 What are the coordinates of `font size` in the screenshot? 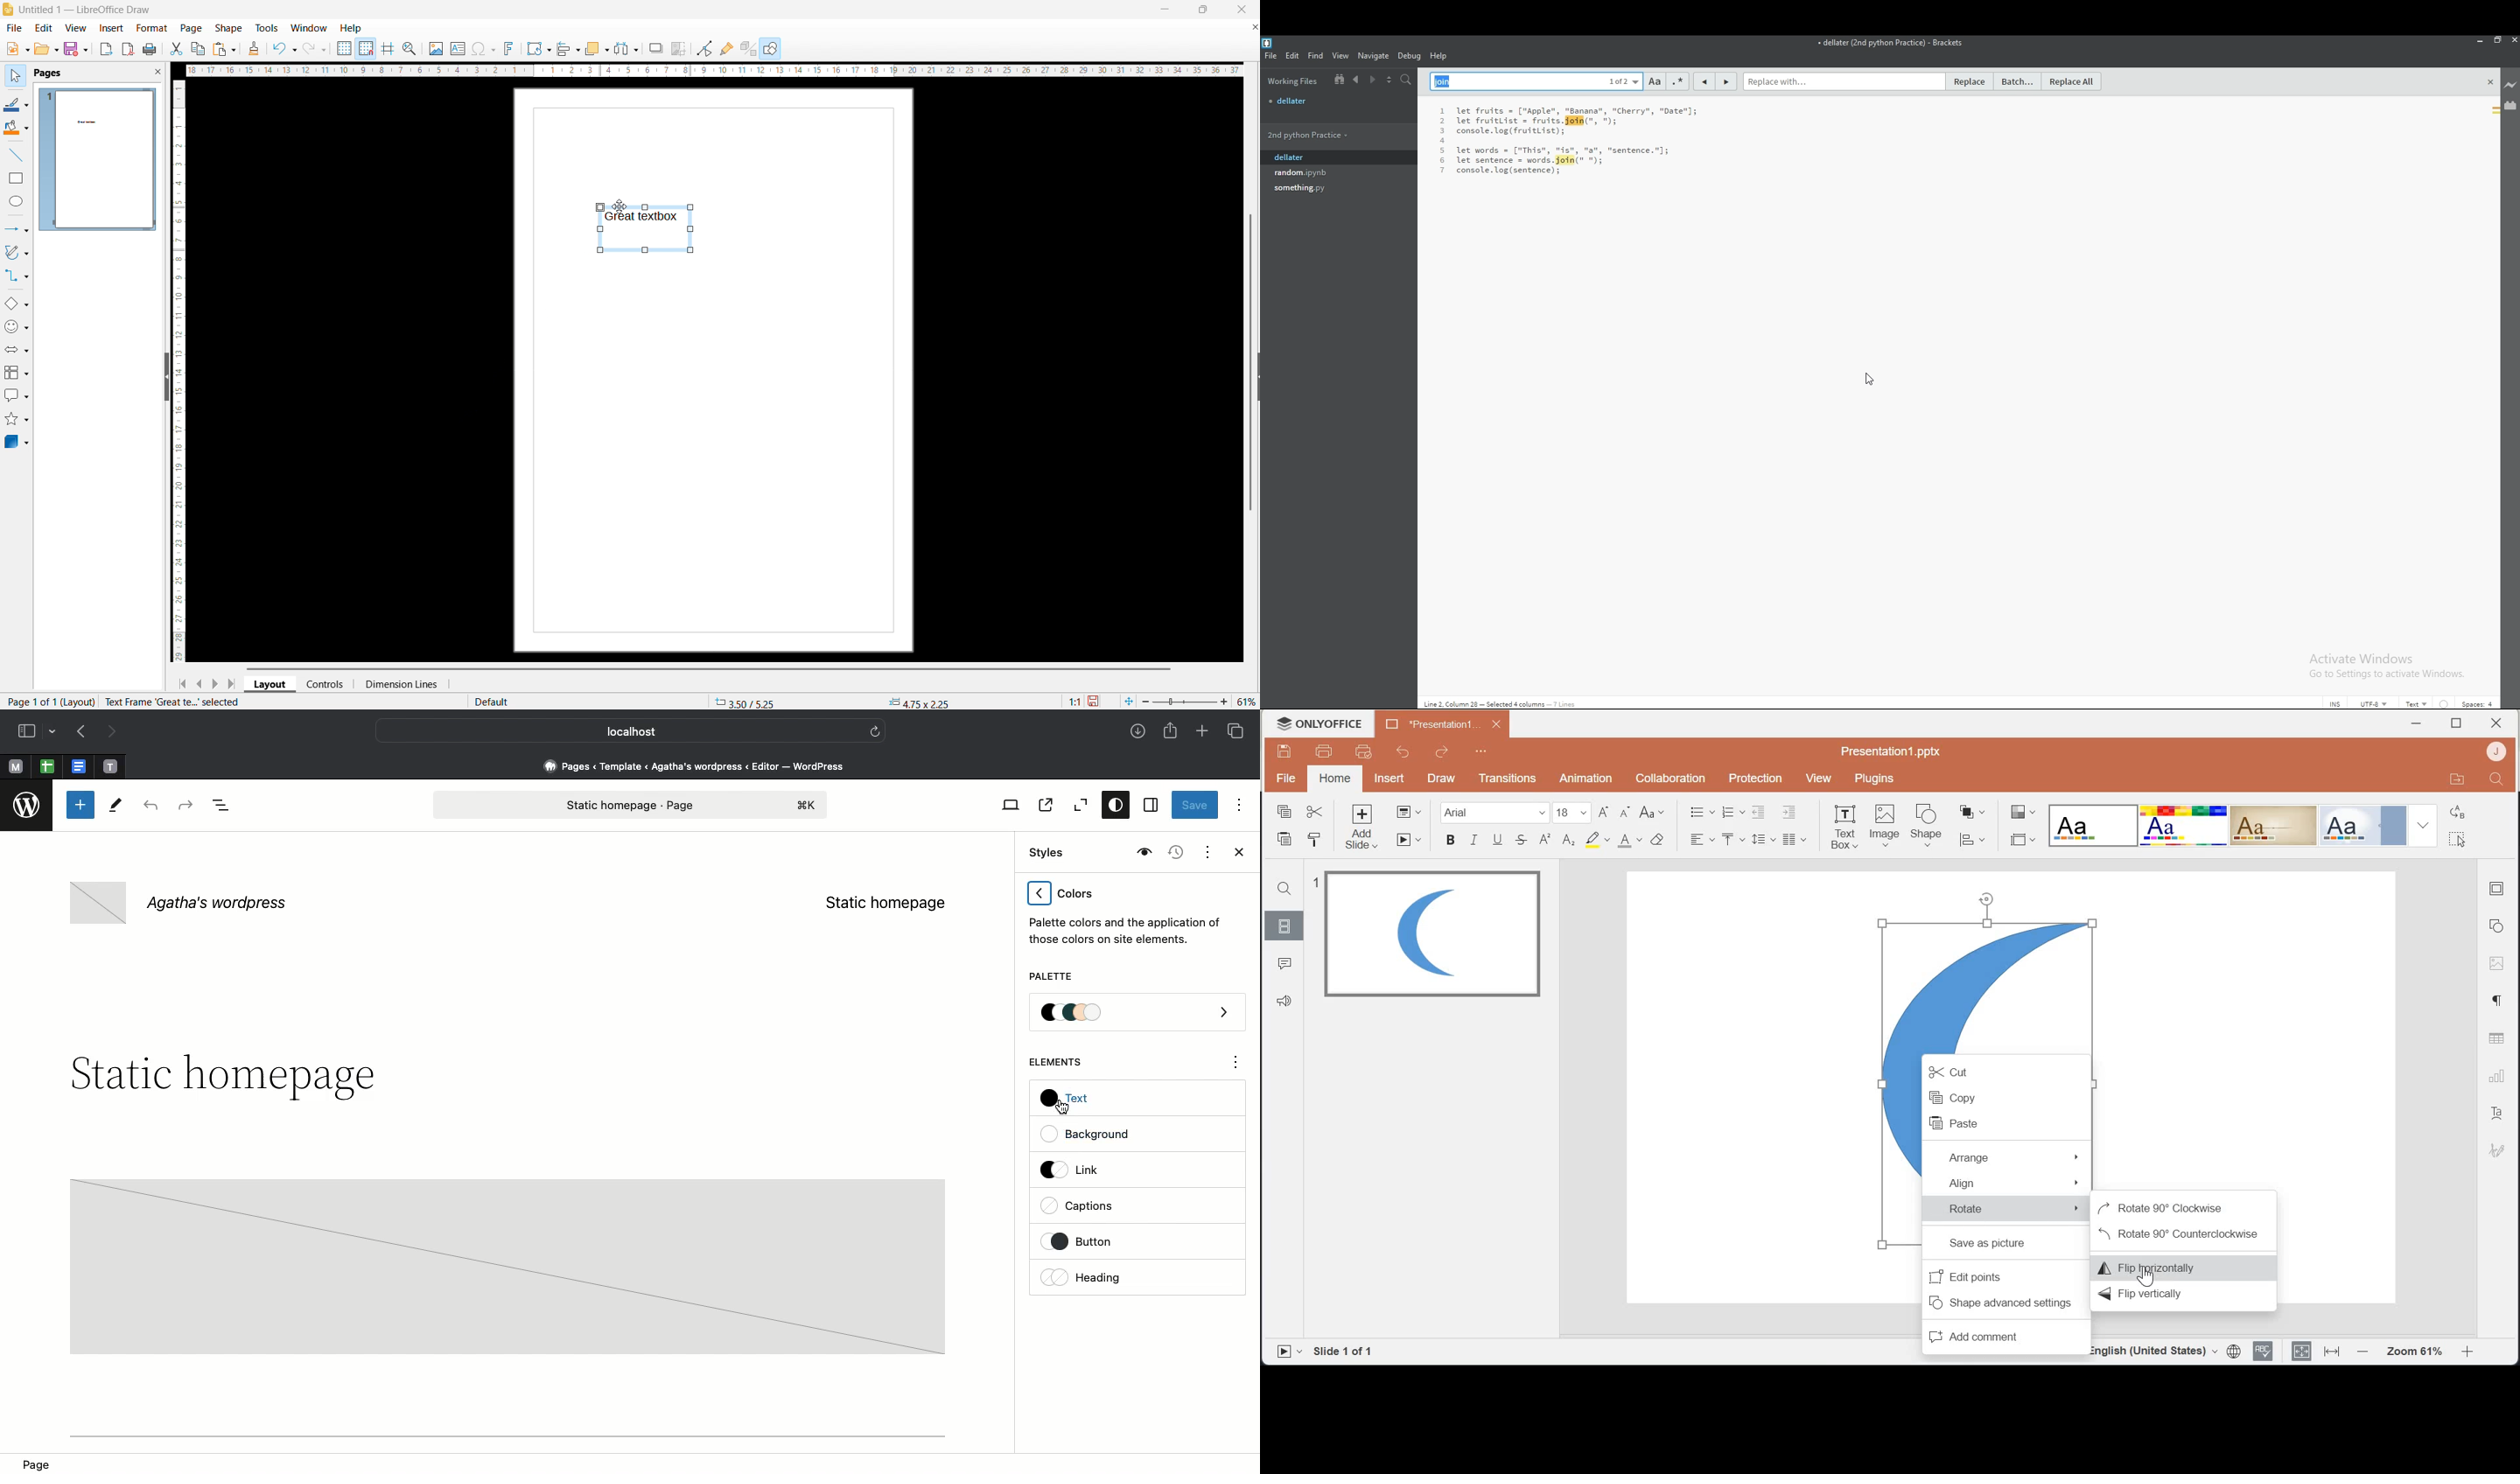 It's located at (1573, 813).